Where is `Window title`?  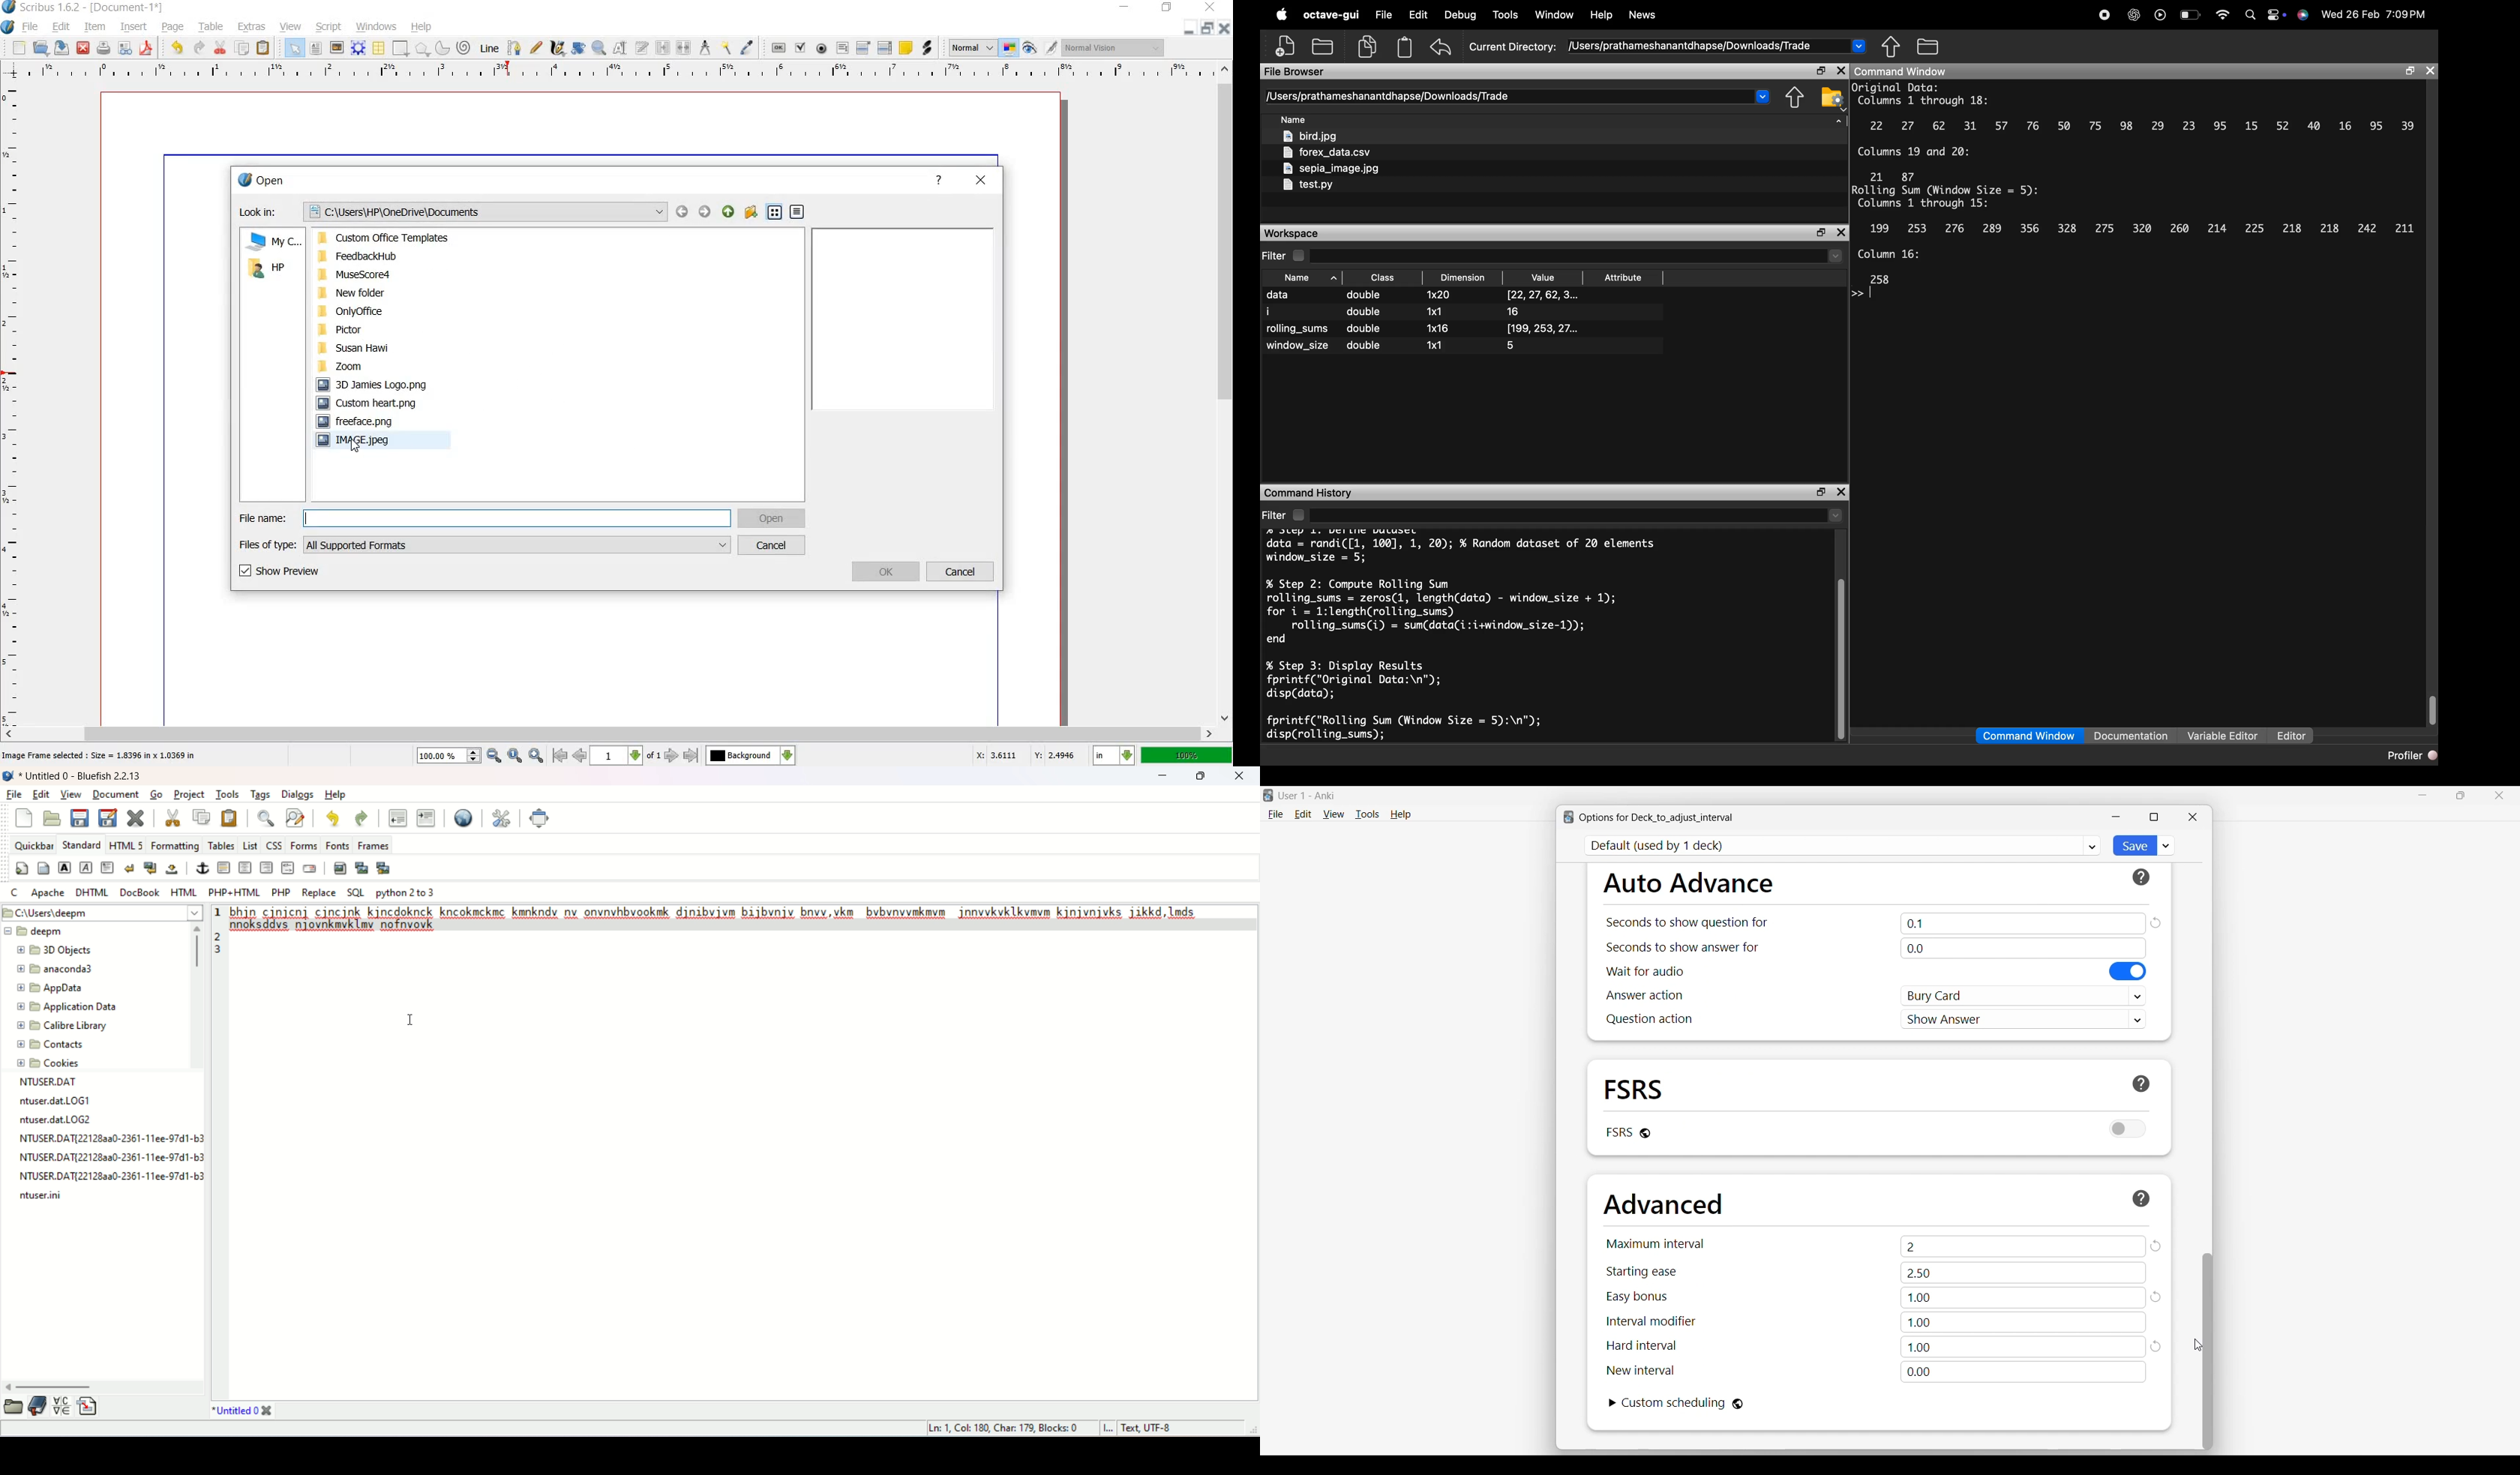
Window title is located at coordinates (1656, 818).